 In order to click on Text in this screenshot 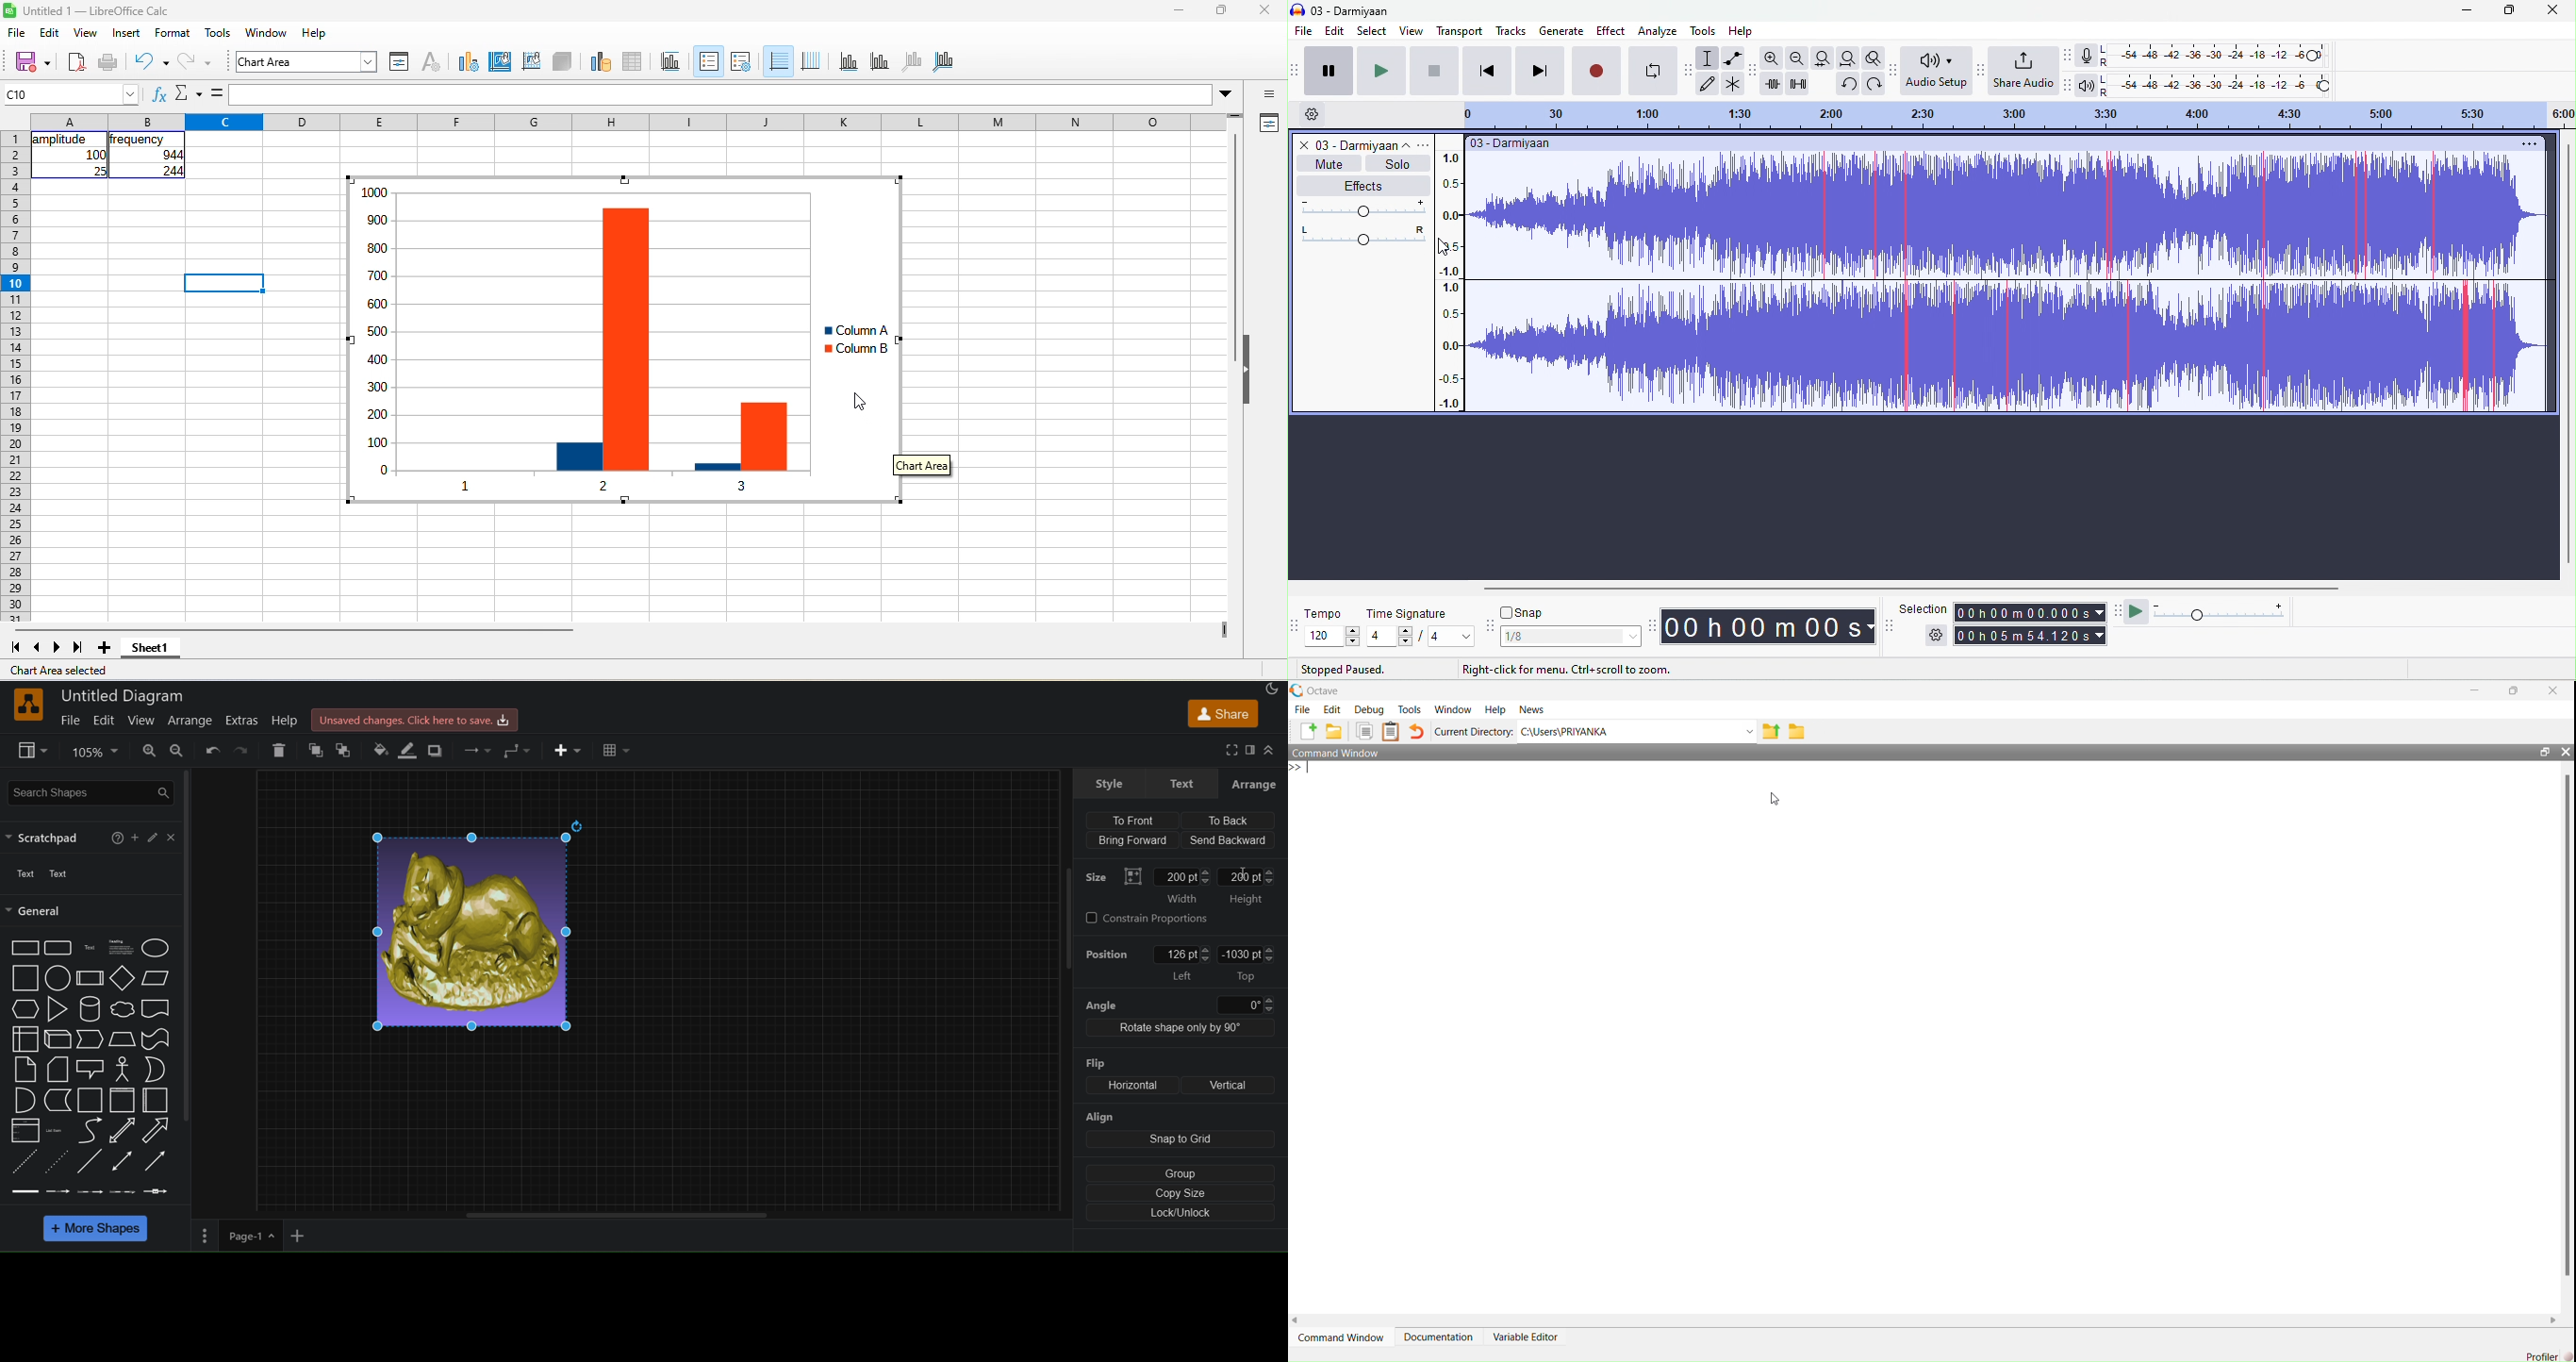, I will do `click(63, 874)`.